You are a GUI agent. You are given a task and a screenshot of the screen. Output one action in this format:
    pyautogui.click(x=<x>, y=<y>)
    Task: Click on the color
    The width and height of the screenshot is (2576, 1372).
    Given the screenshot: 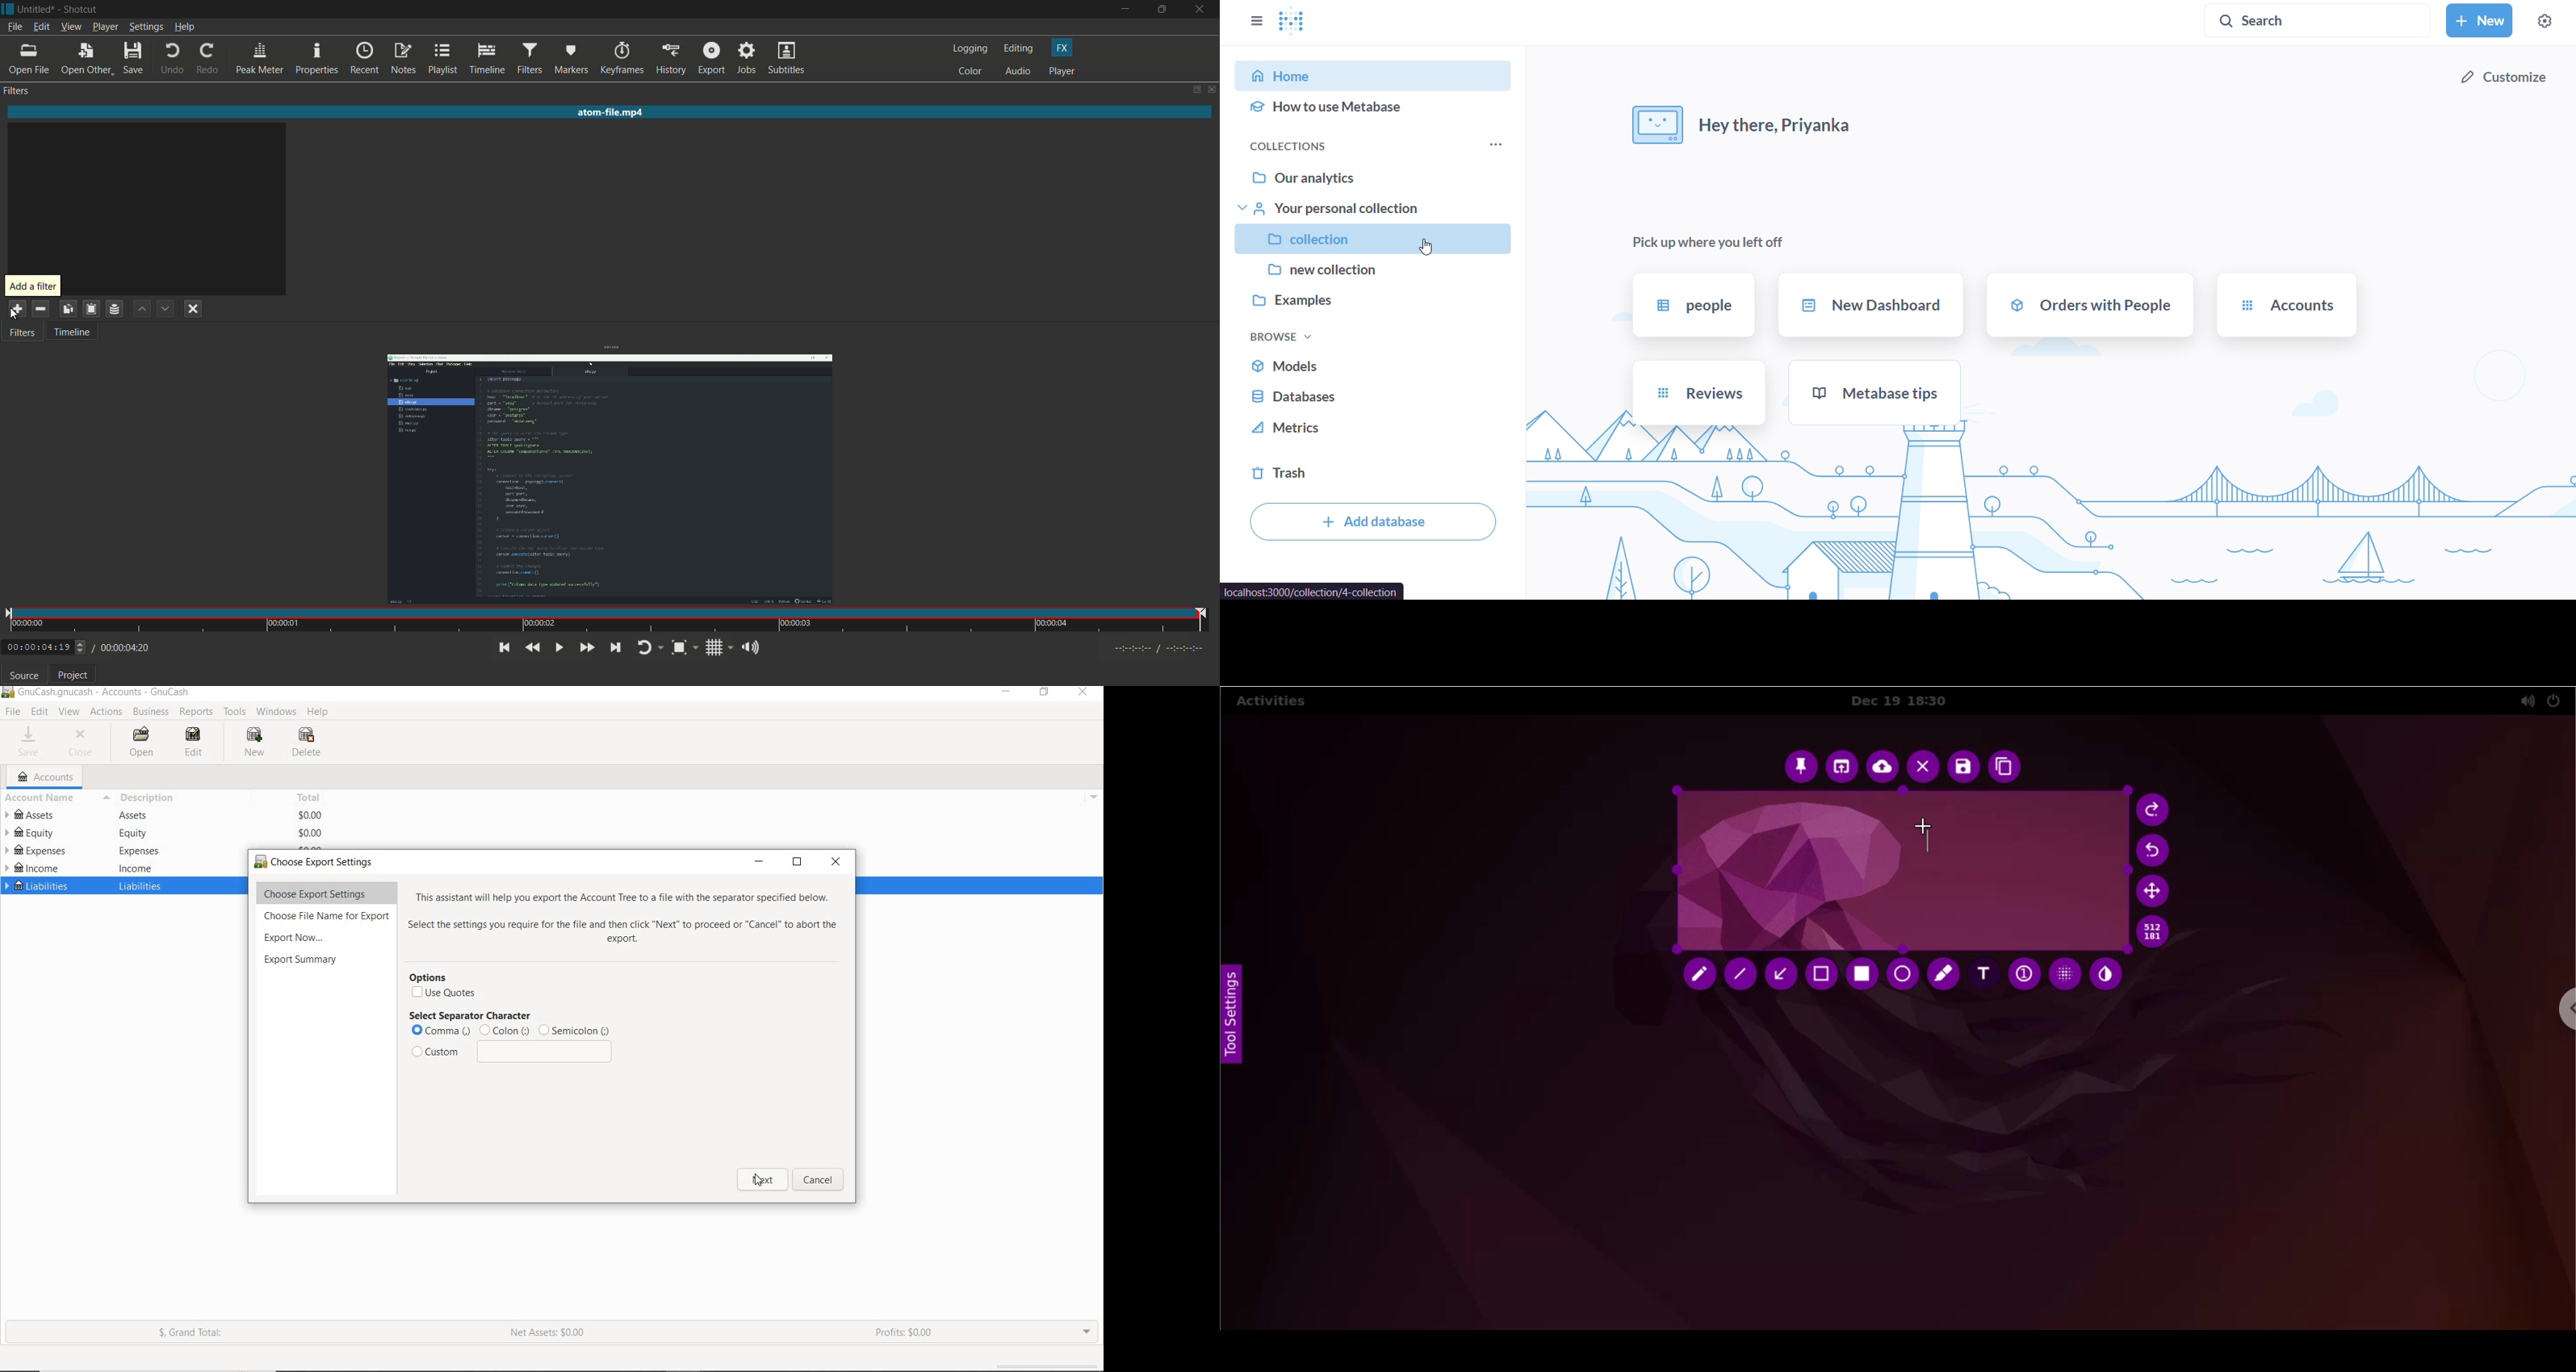 What is the action you would take?
    pyautogui.click(x=971, y=72)
    